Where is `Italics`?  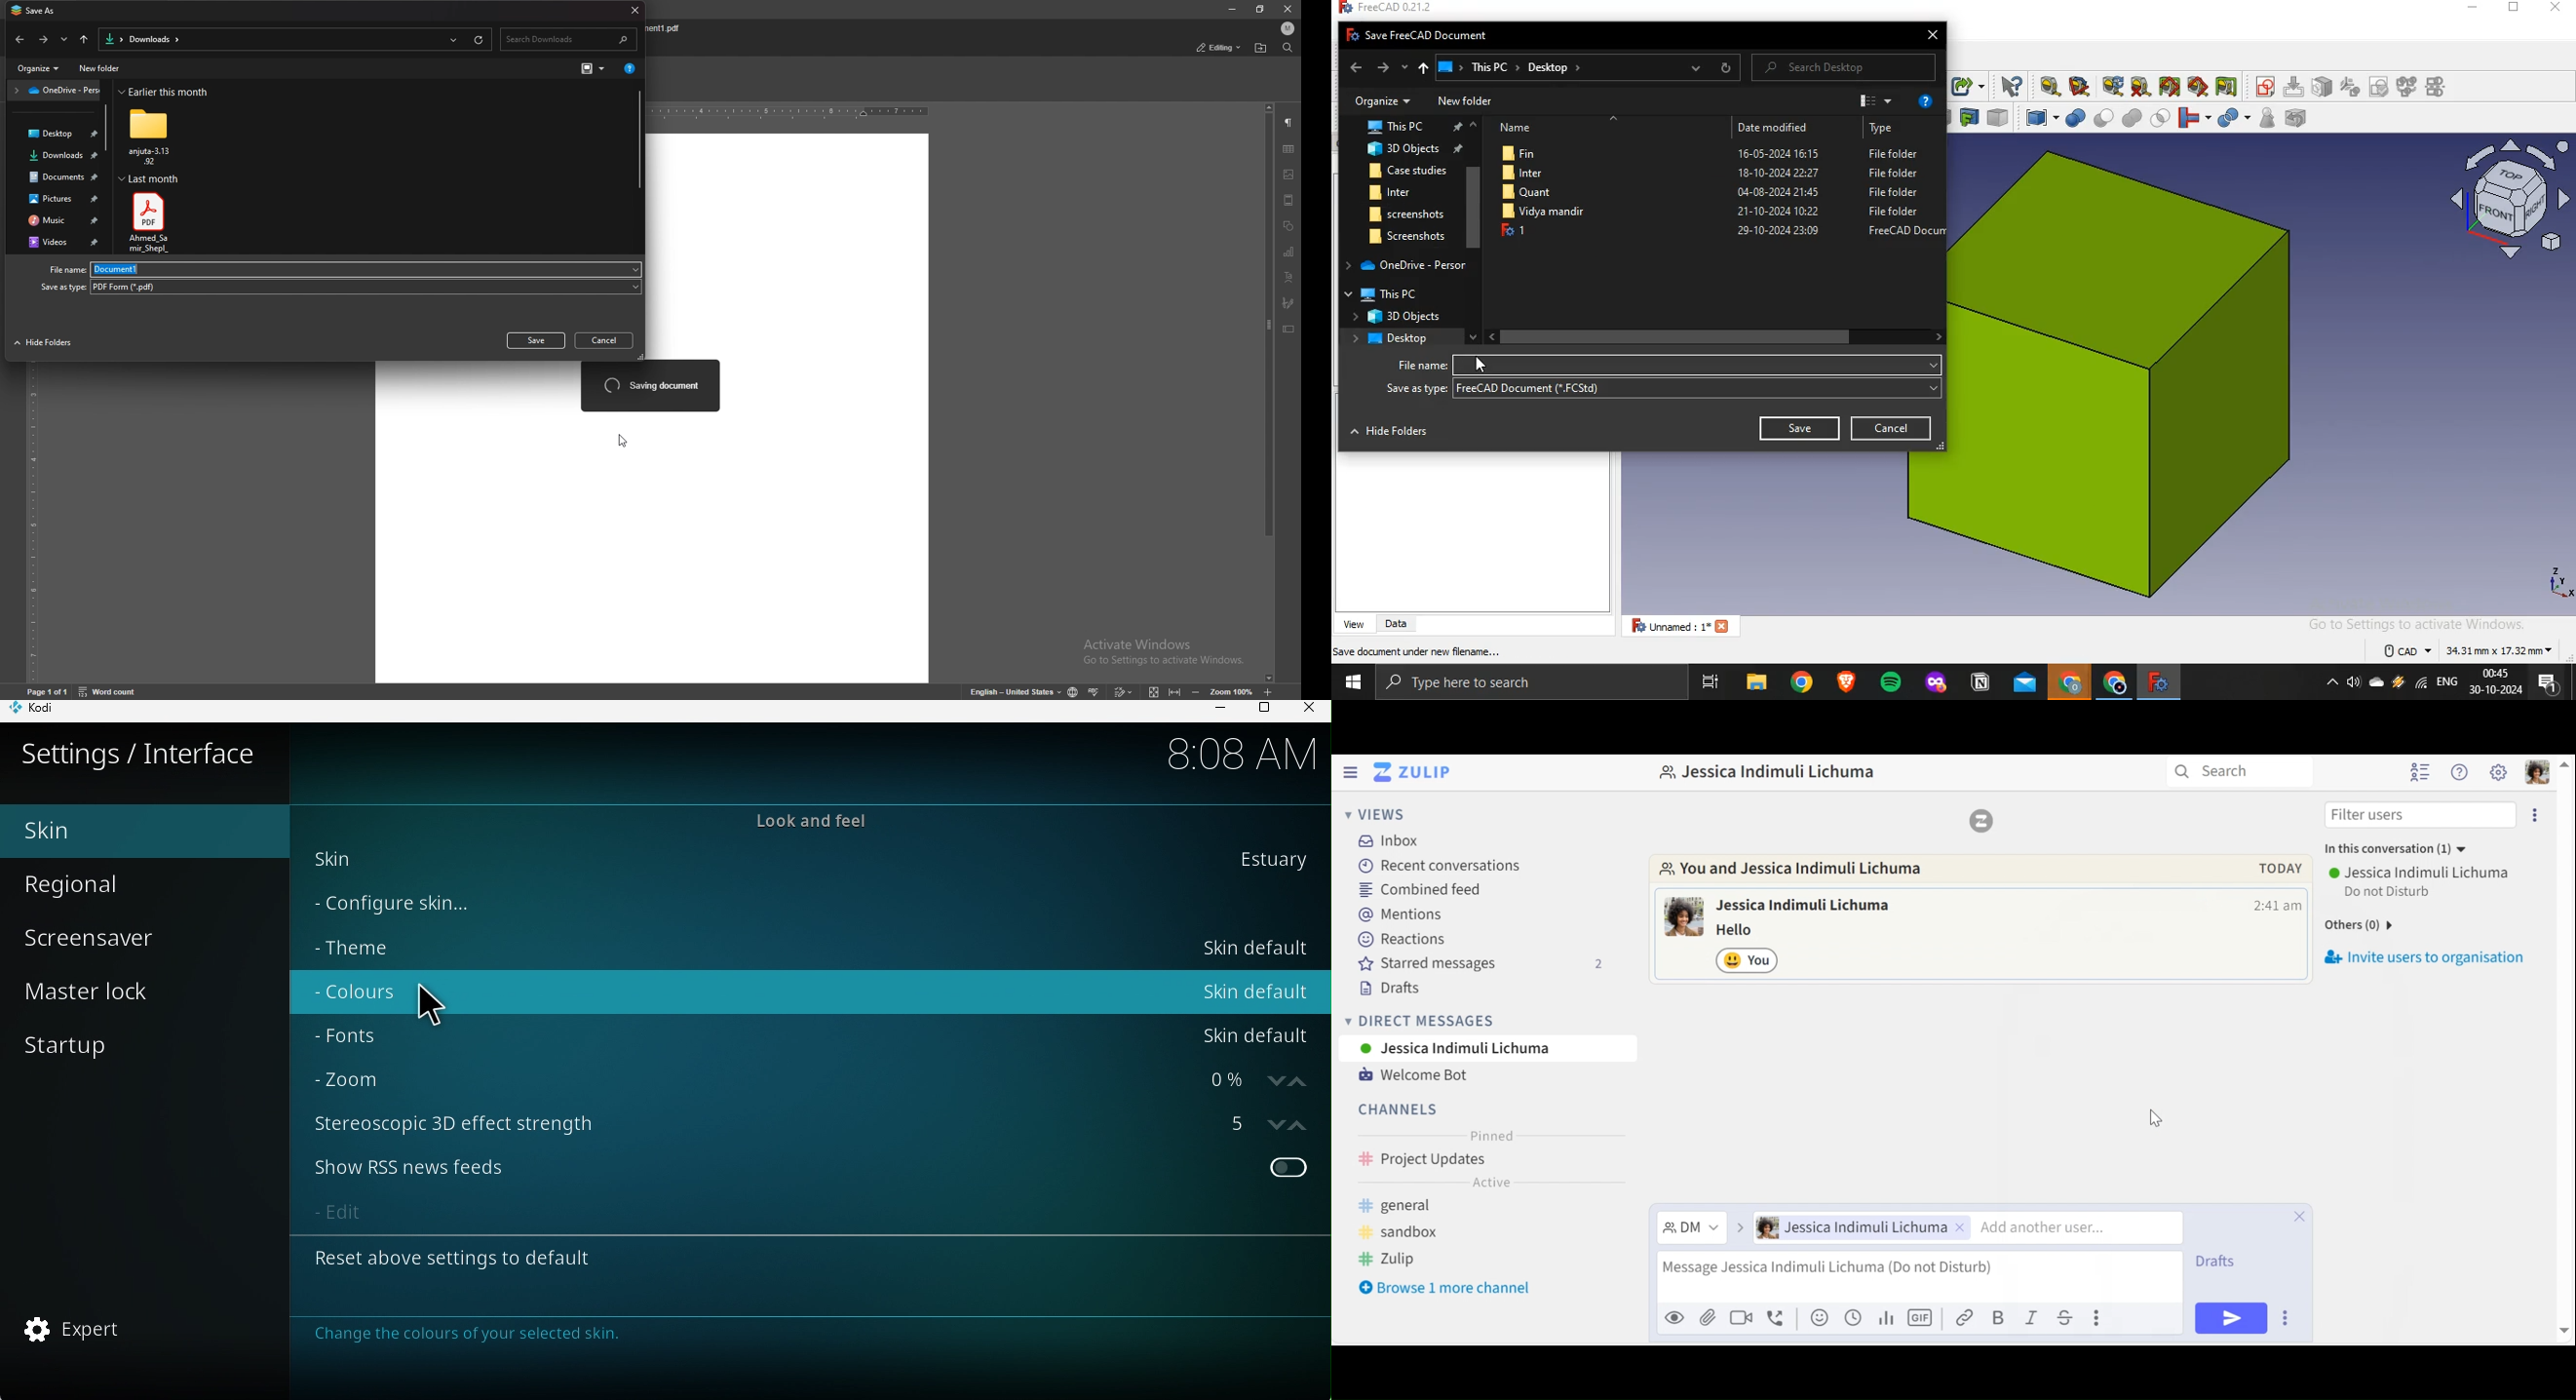
Italics is located at coordinates (2032, 1316).